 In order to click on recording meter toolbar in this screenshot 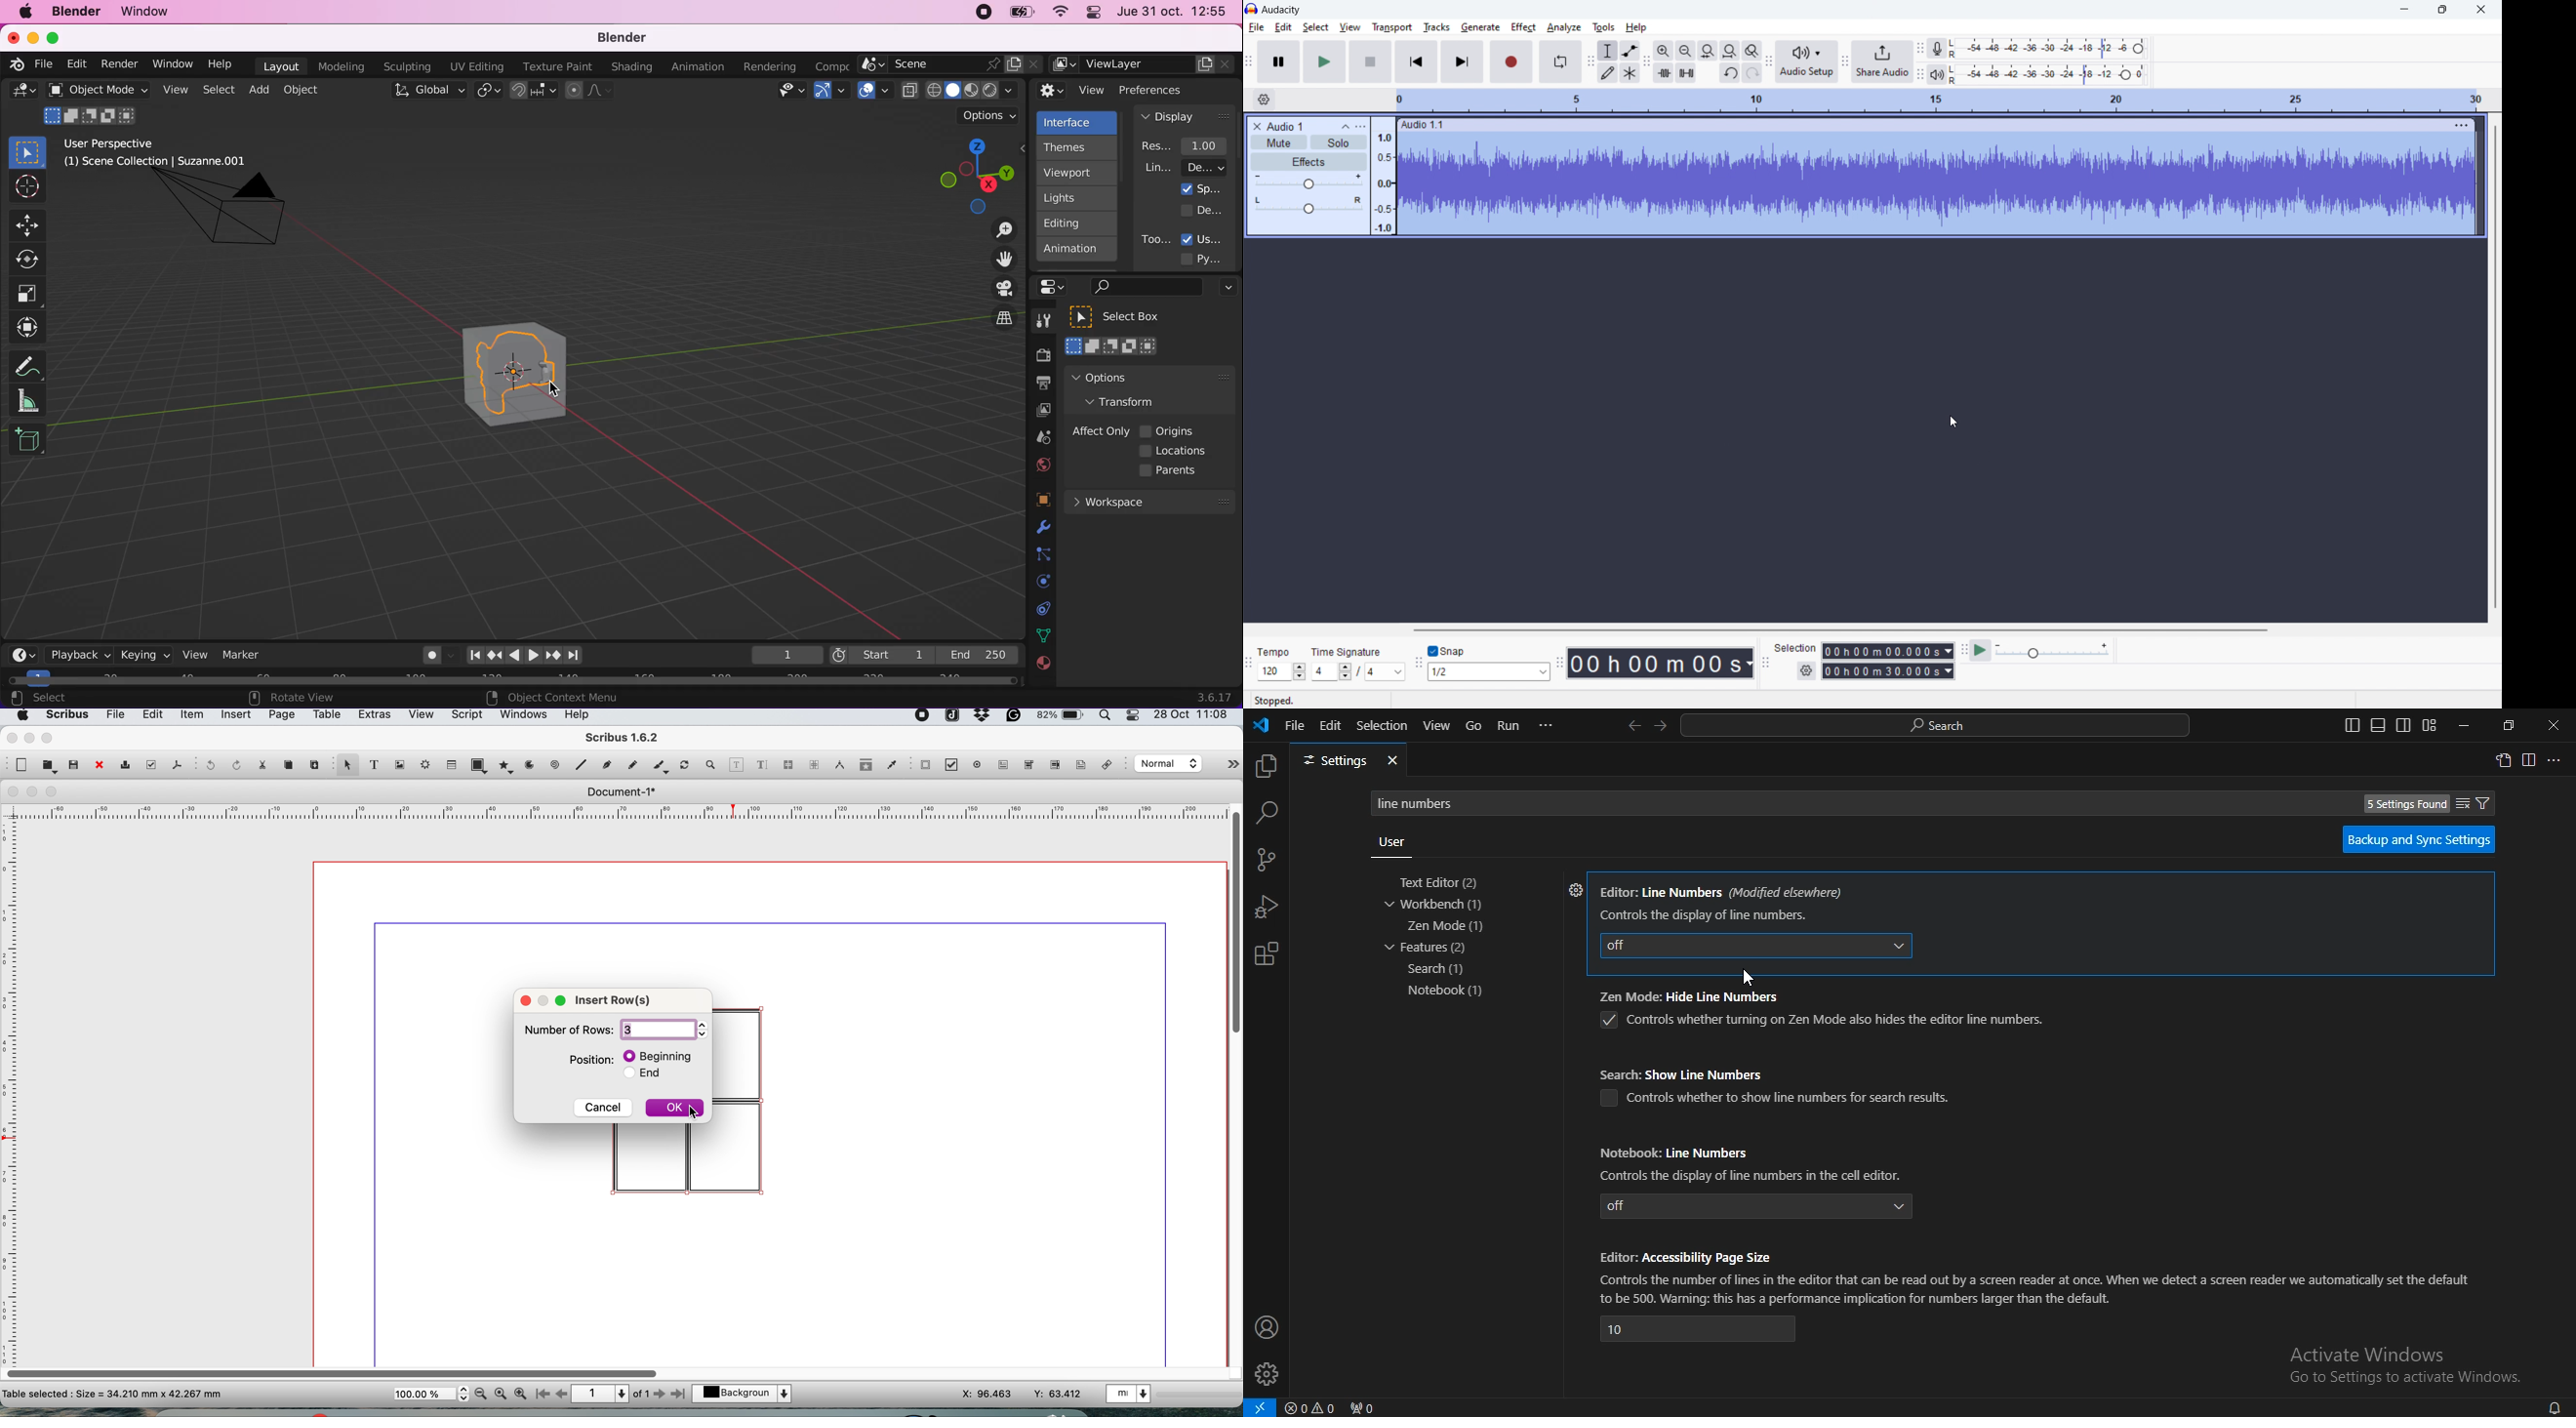, I will do `click(1921, 49)`.